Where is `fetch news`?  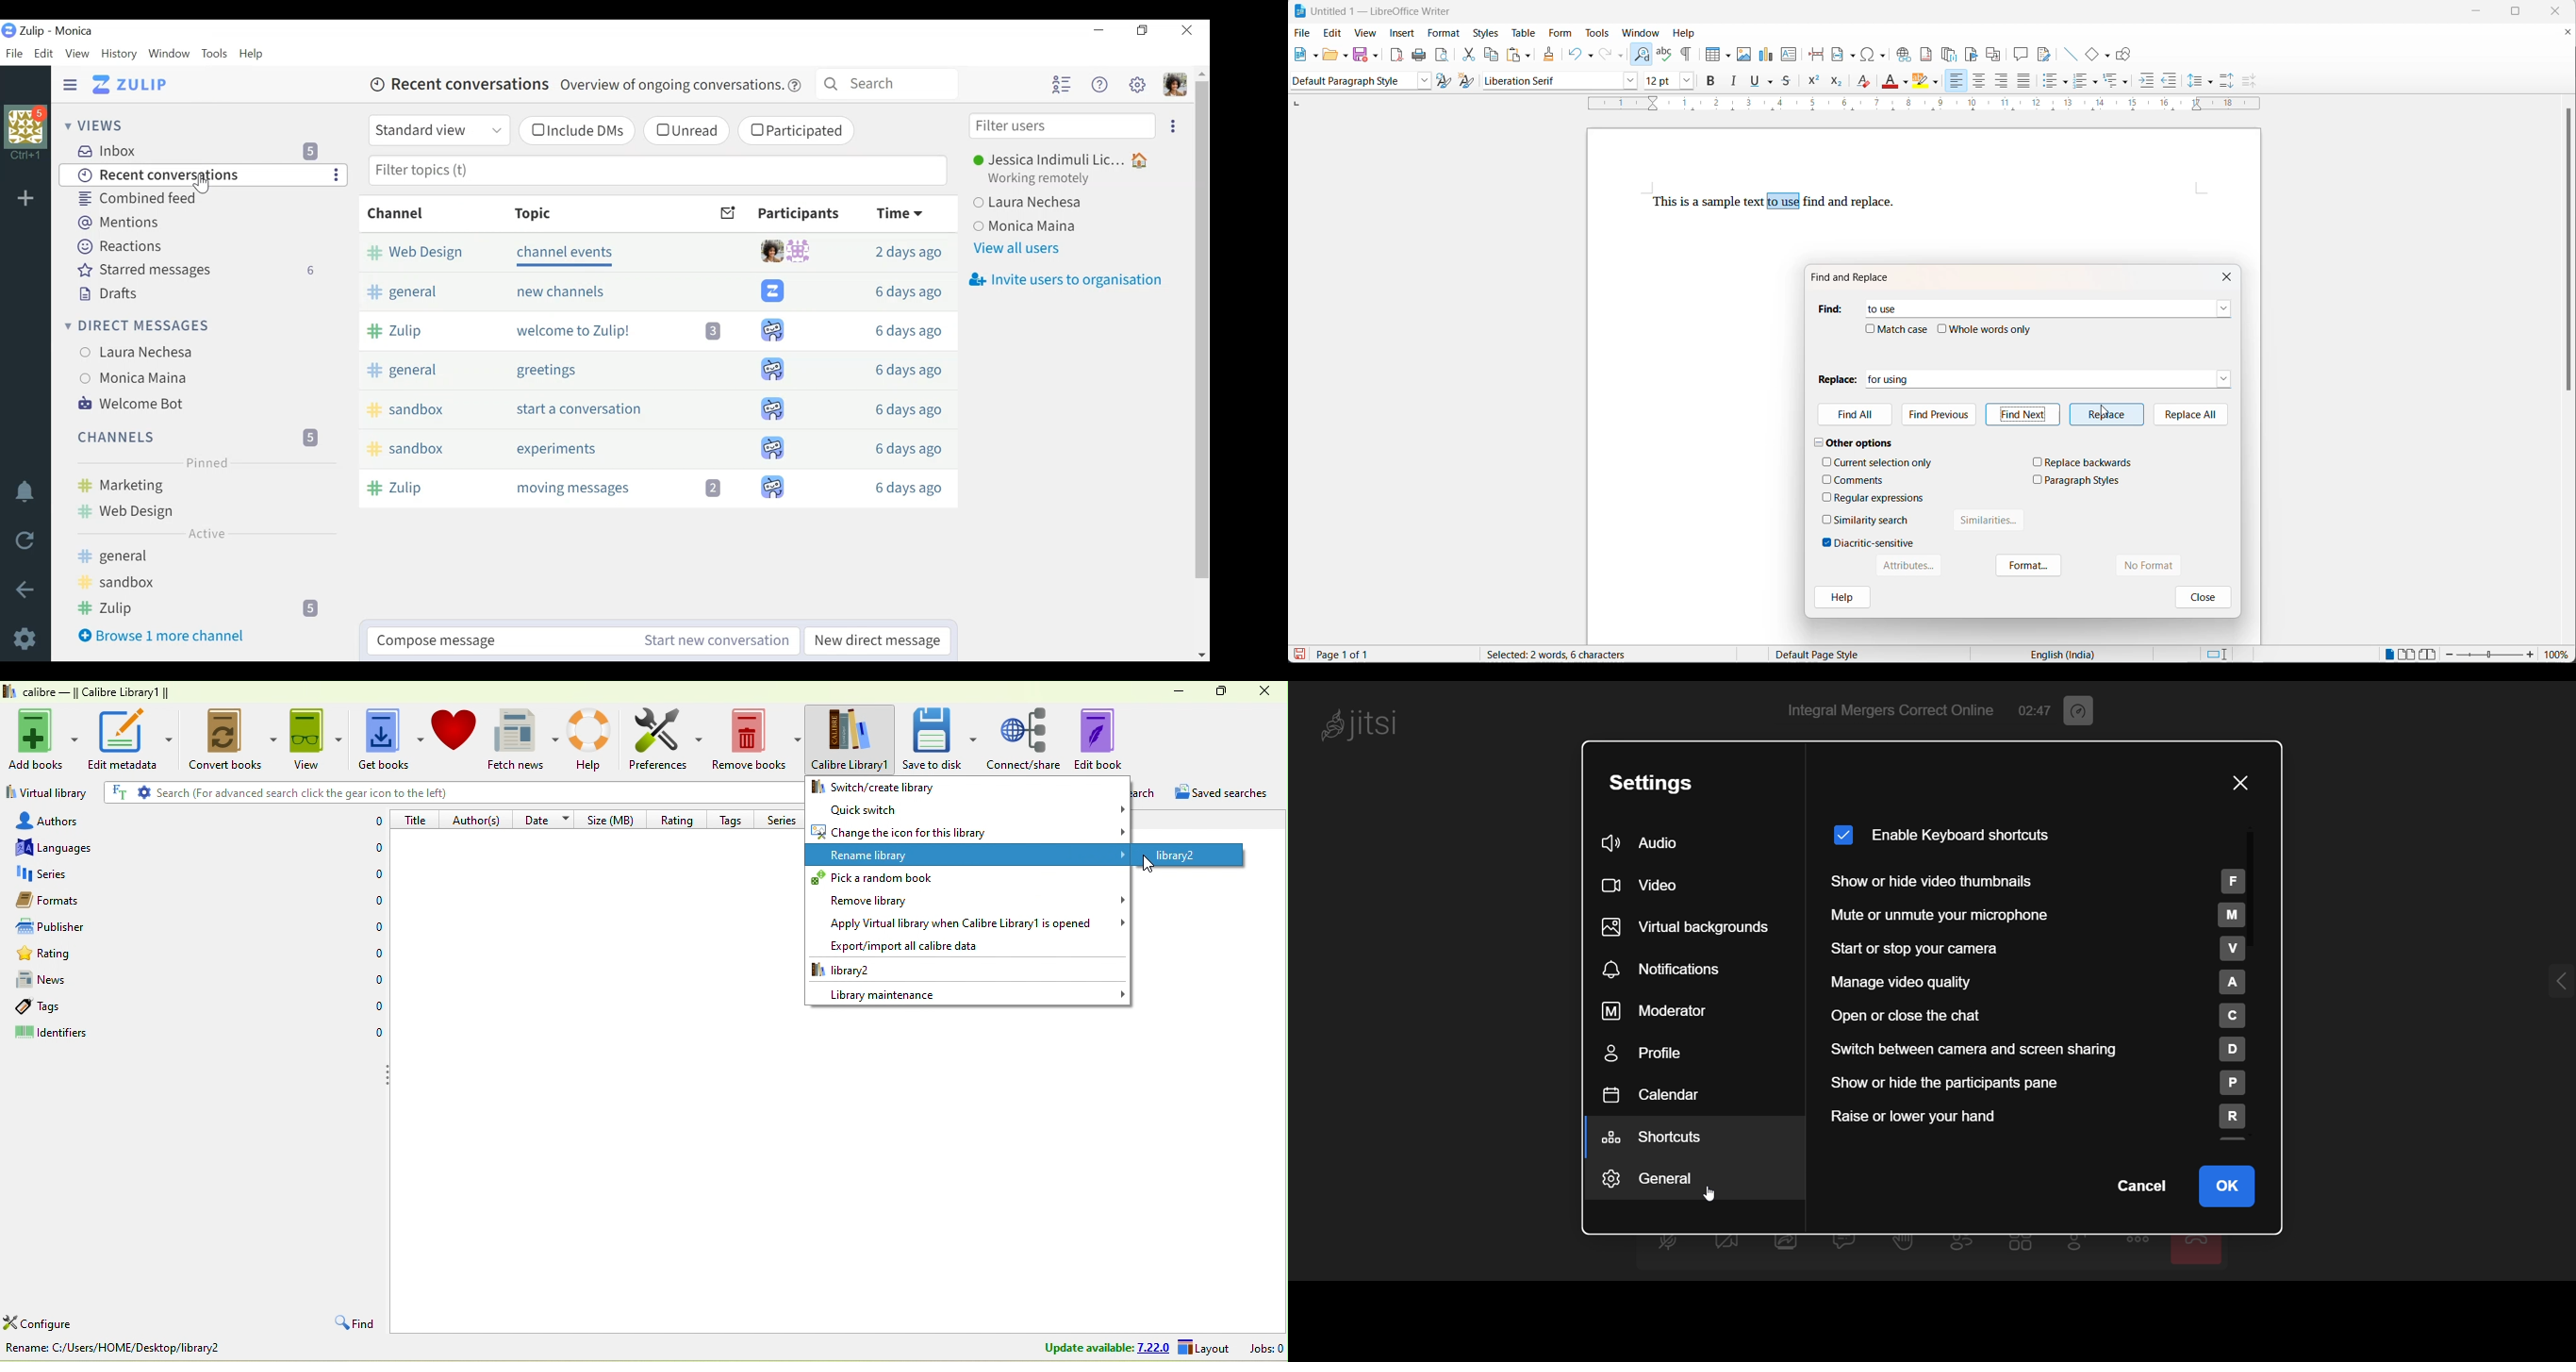 fetch news is located at coordinates (525, 739).